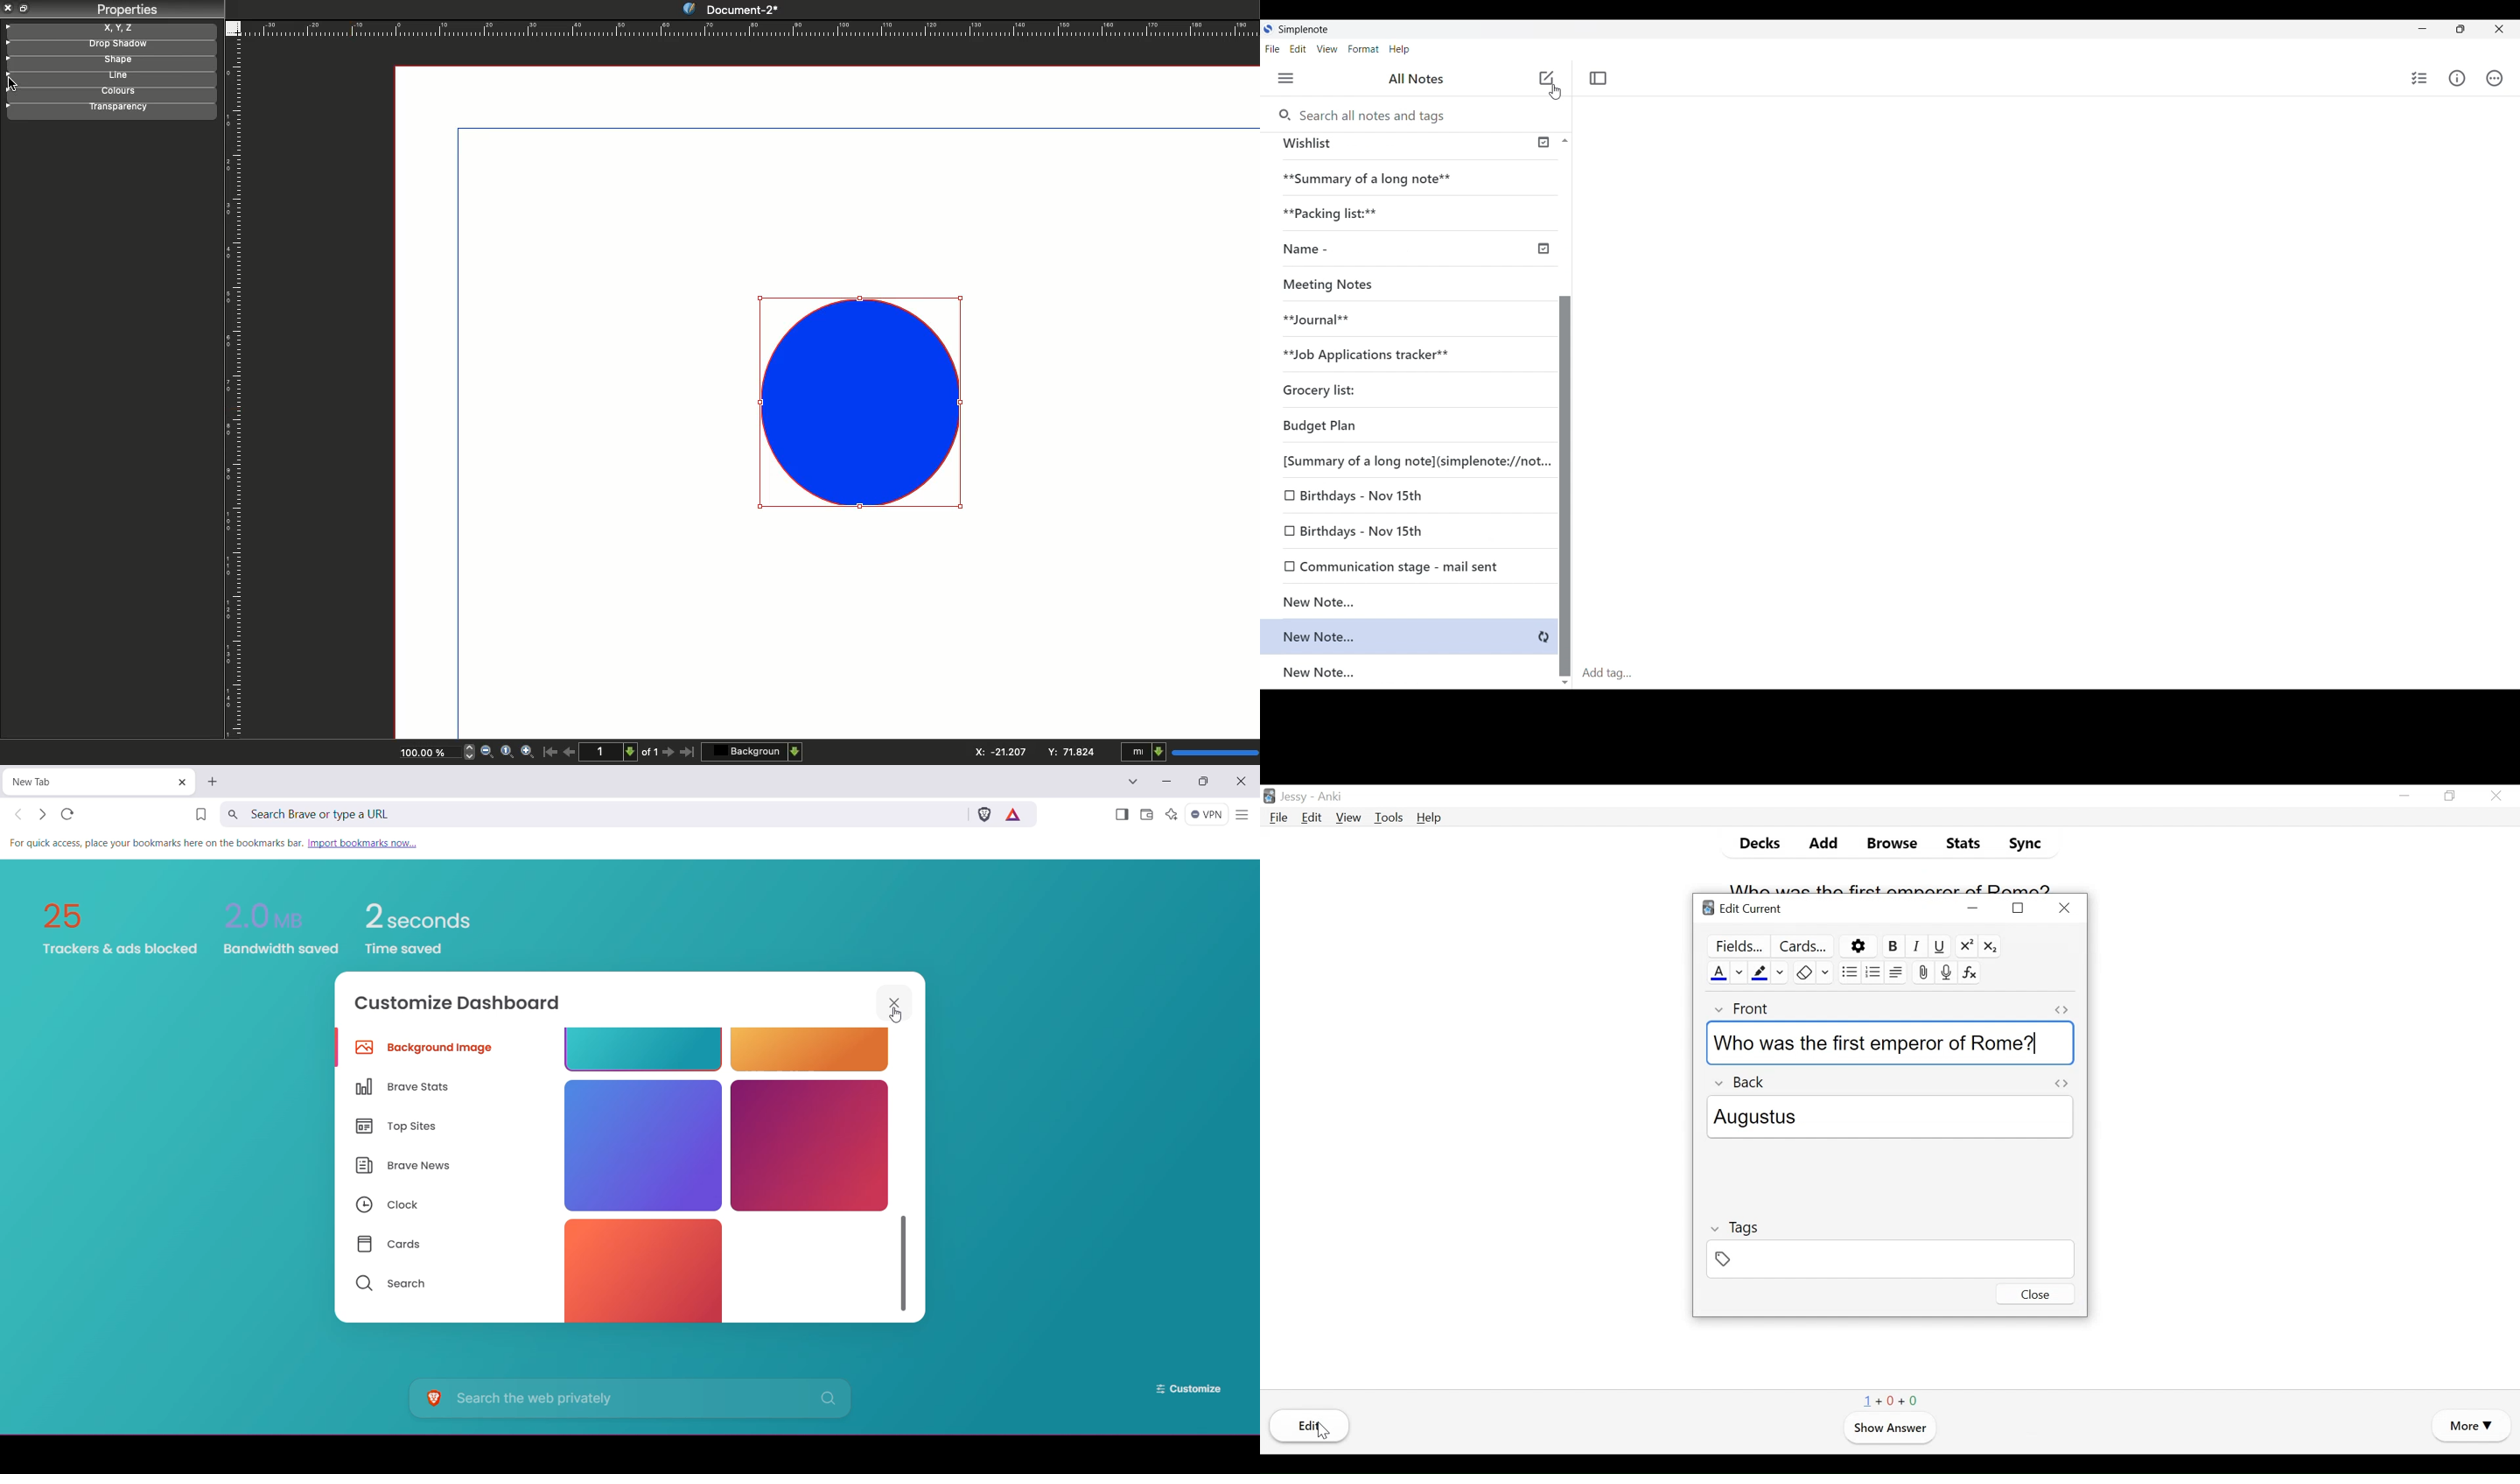 The image size is (2520, 1484). What do you see at coordinates (1989, 945) in the screenshot?
I see `Subscript` at bounding box center [1989, 945].